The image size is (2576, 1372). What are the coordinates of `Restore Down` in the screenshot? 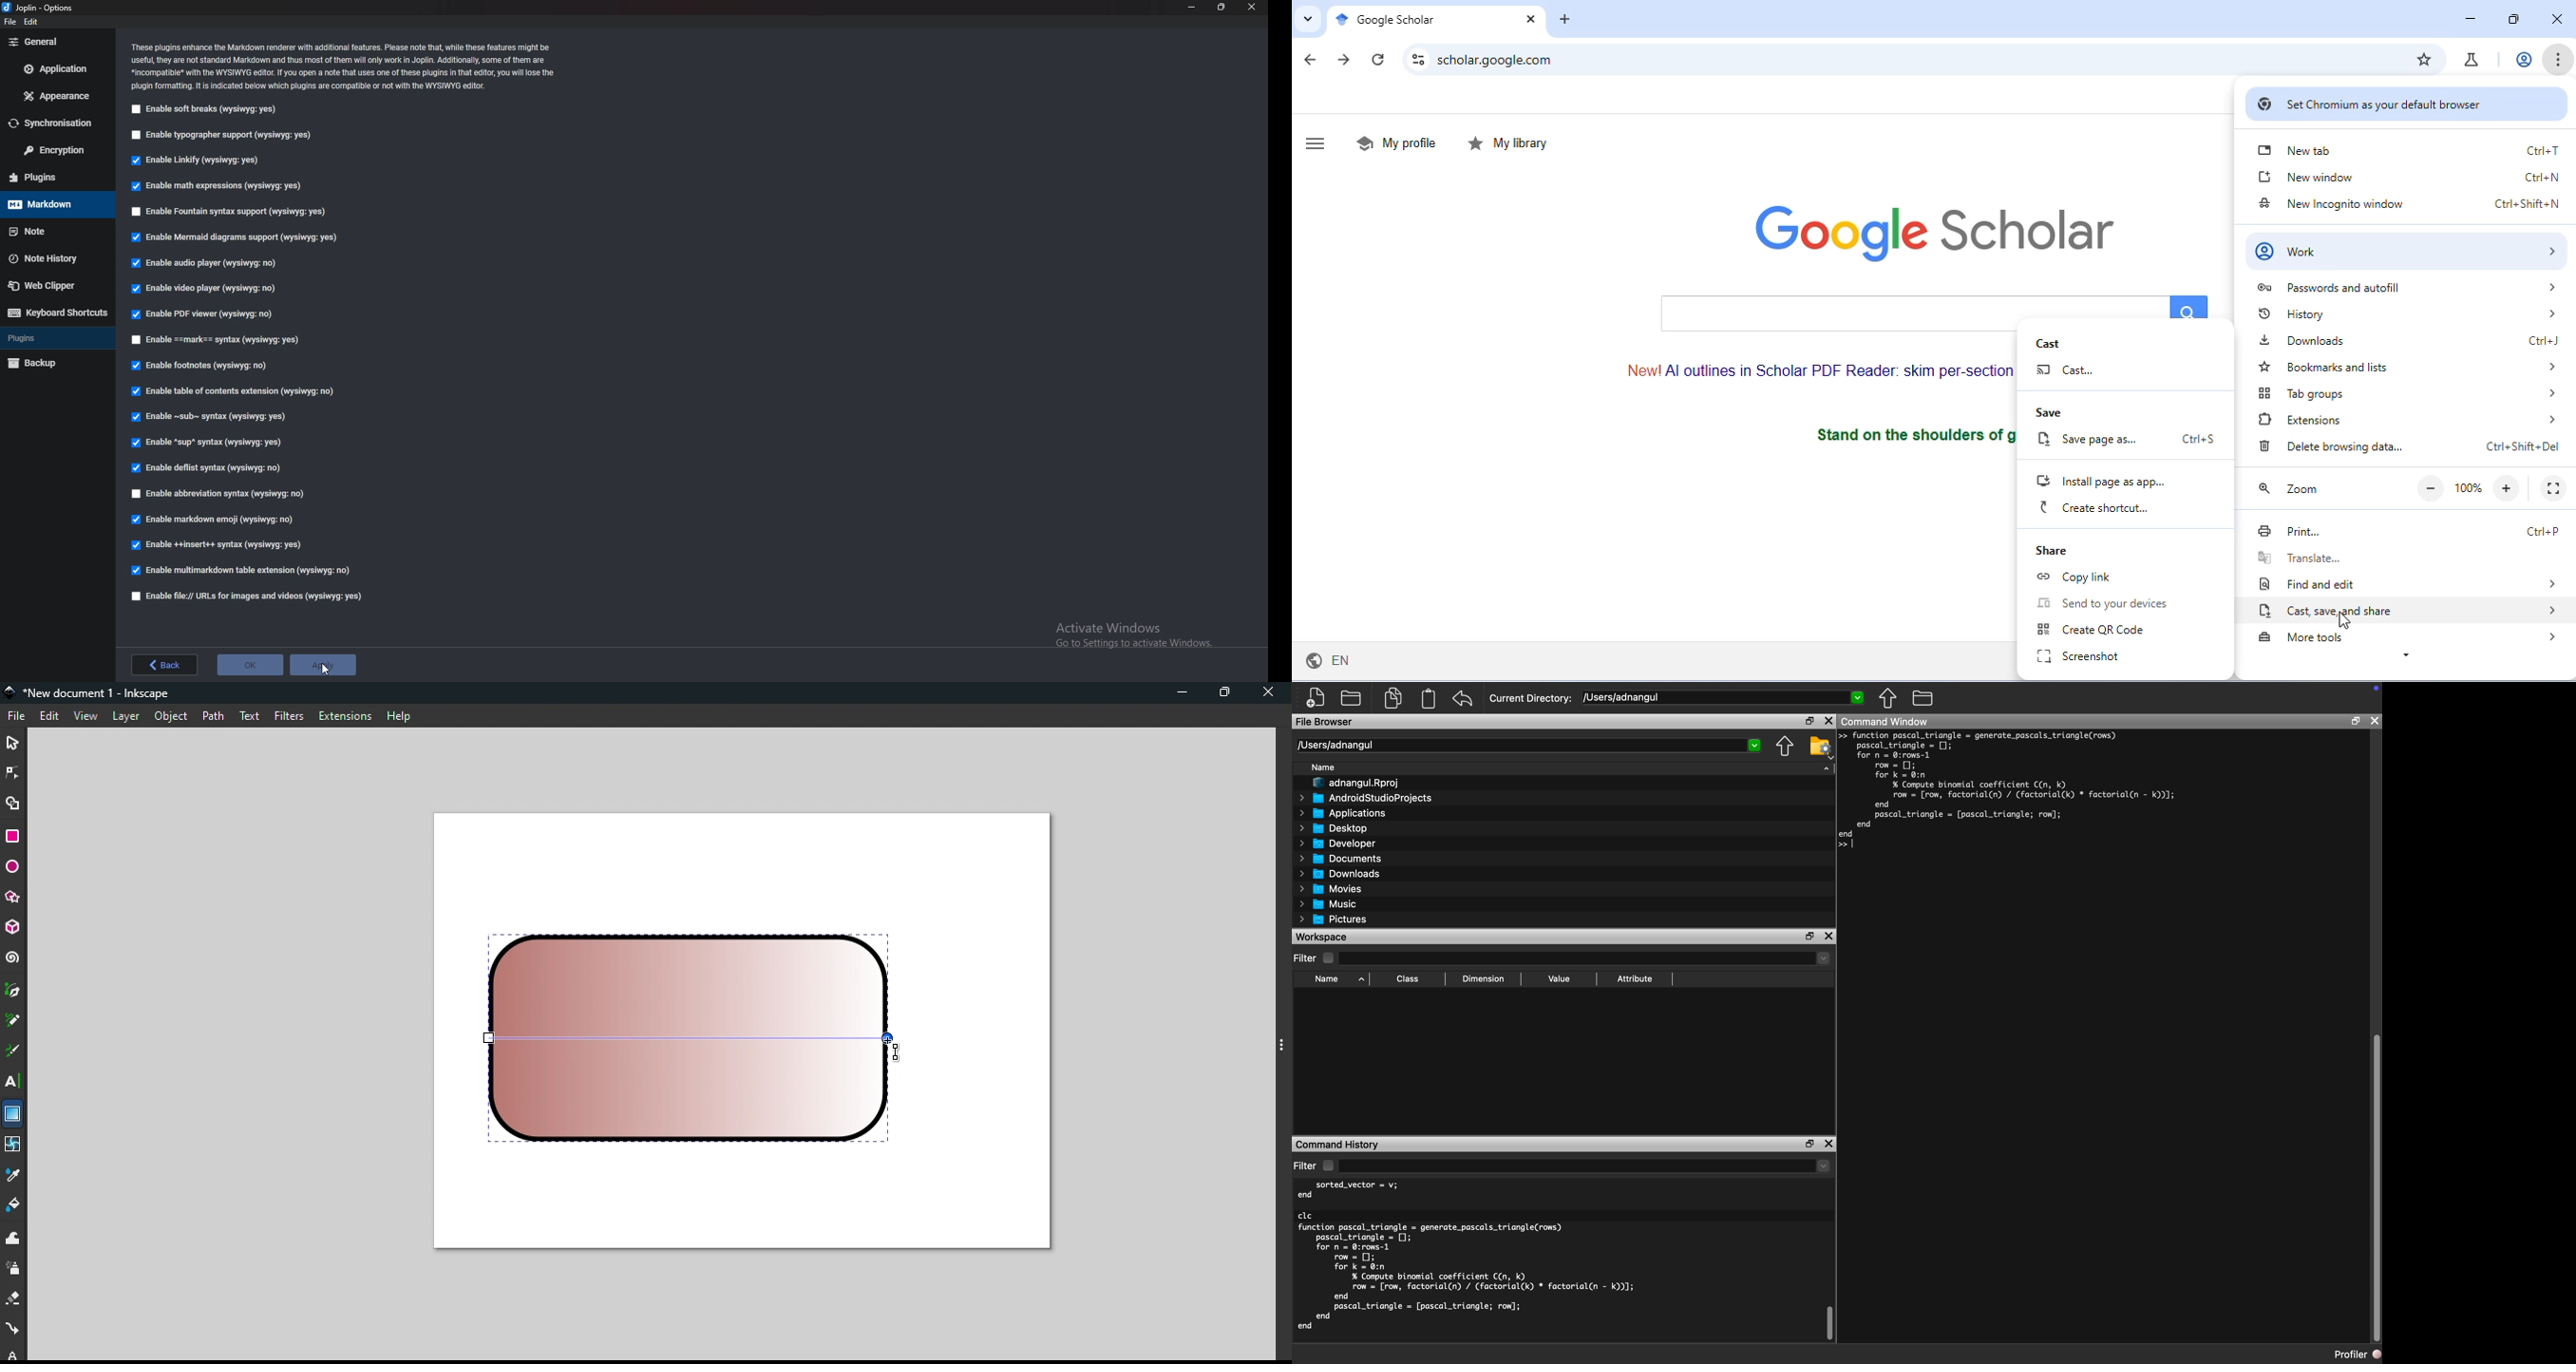 It's located at (2355, 721).